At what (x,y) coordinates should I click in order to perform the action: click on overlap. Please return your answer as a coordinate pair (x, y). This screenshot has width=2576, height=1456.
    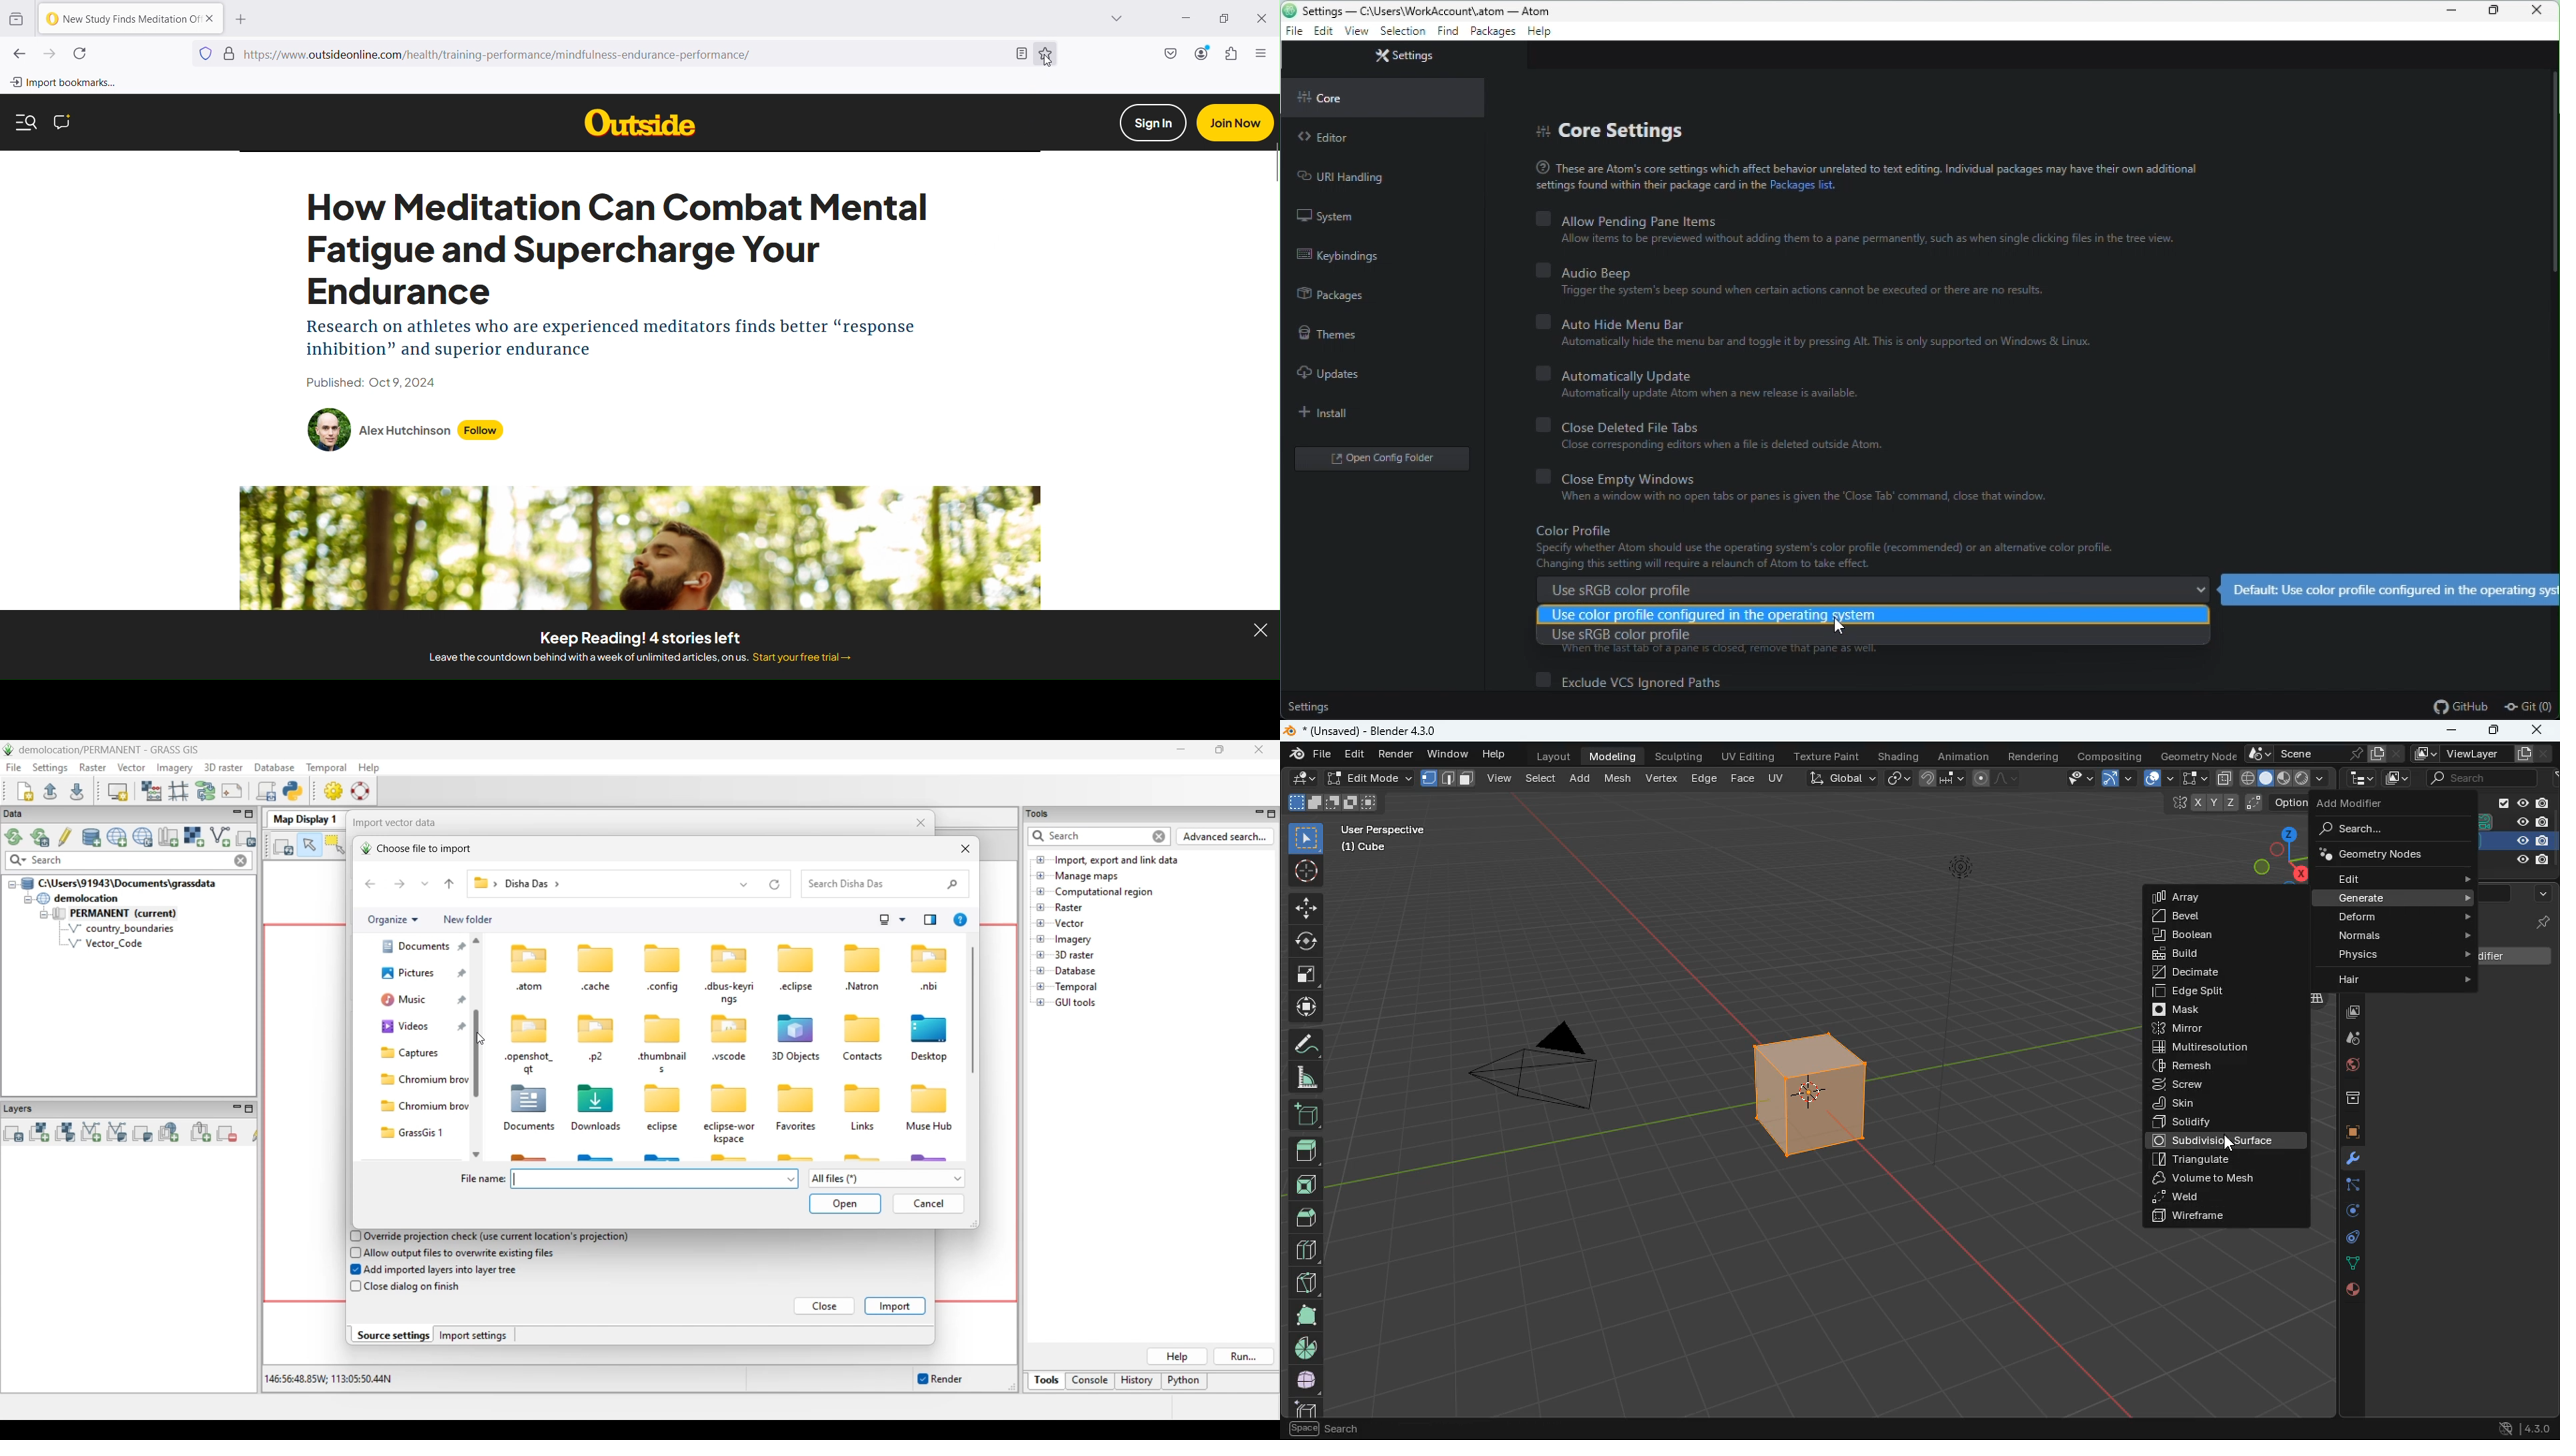
    Looking at the image, I should click on (2151, 777).